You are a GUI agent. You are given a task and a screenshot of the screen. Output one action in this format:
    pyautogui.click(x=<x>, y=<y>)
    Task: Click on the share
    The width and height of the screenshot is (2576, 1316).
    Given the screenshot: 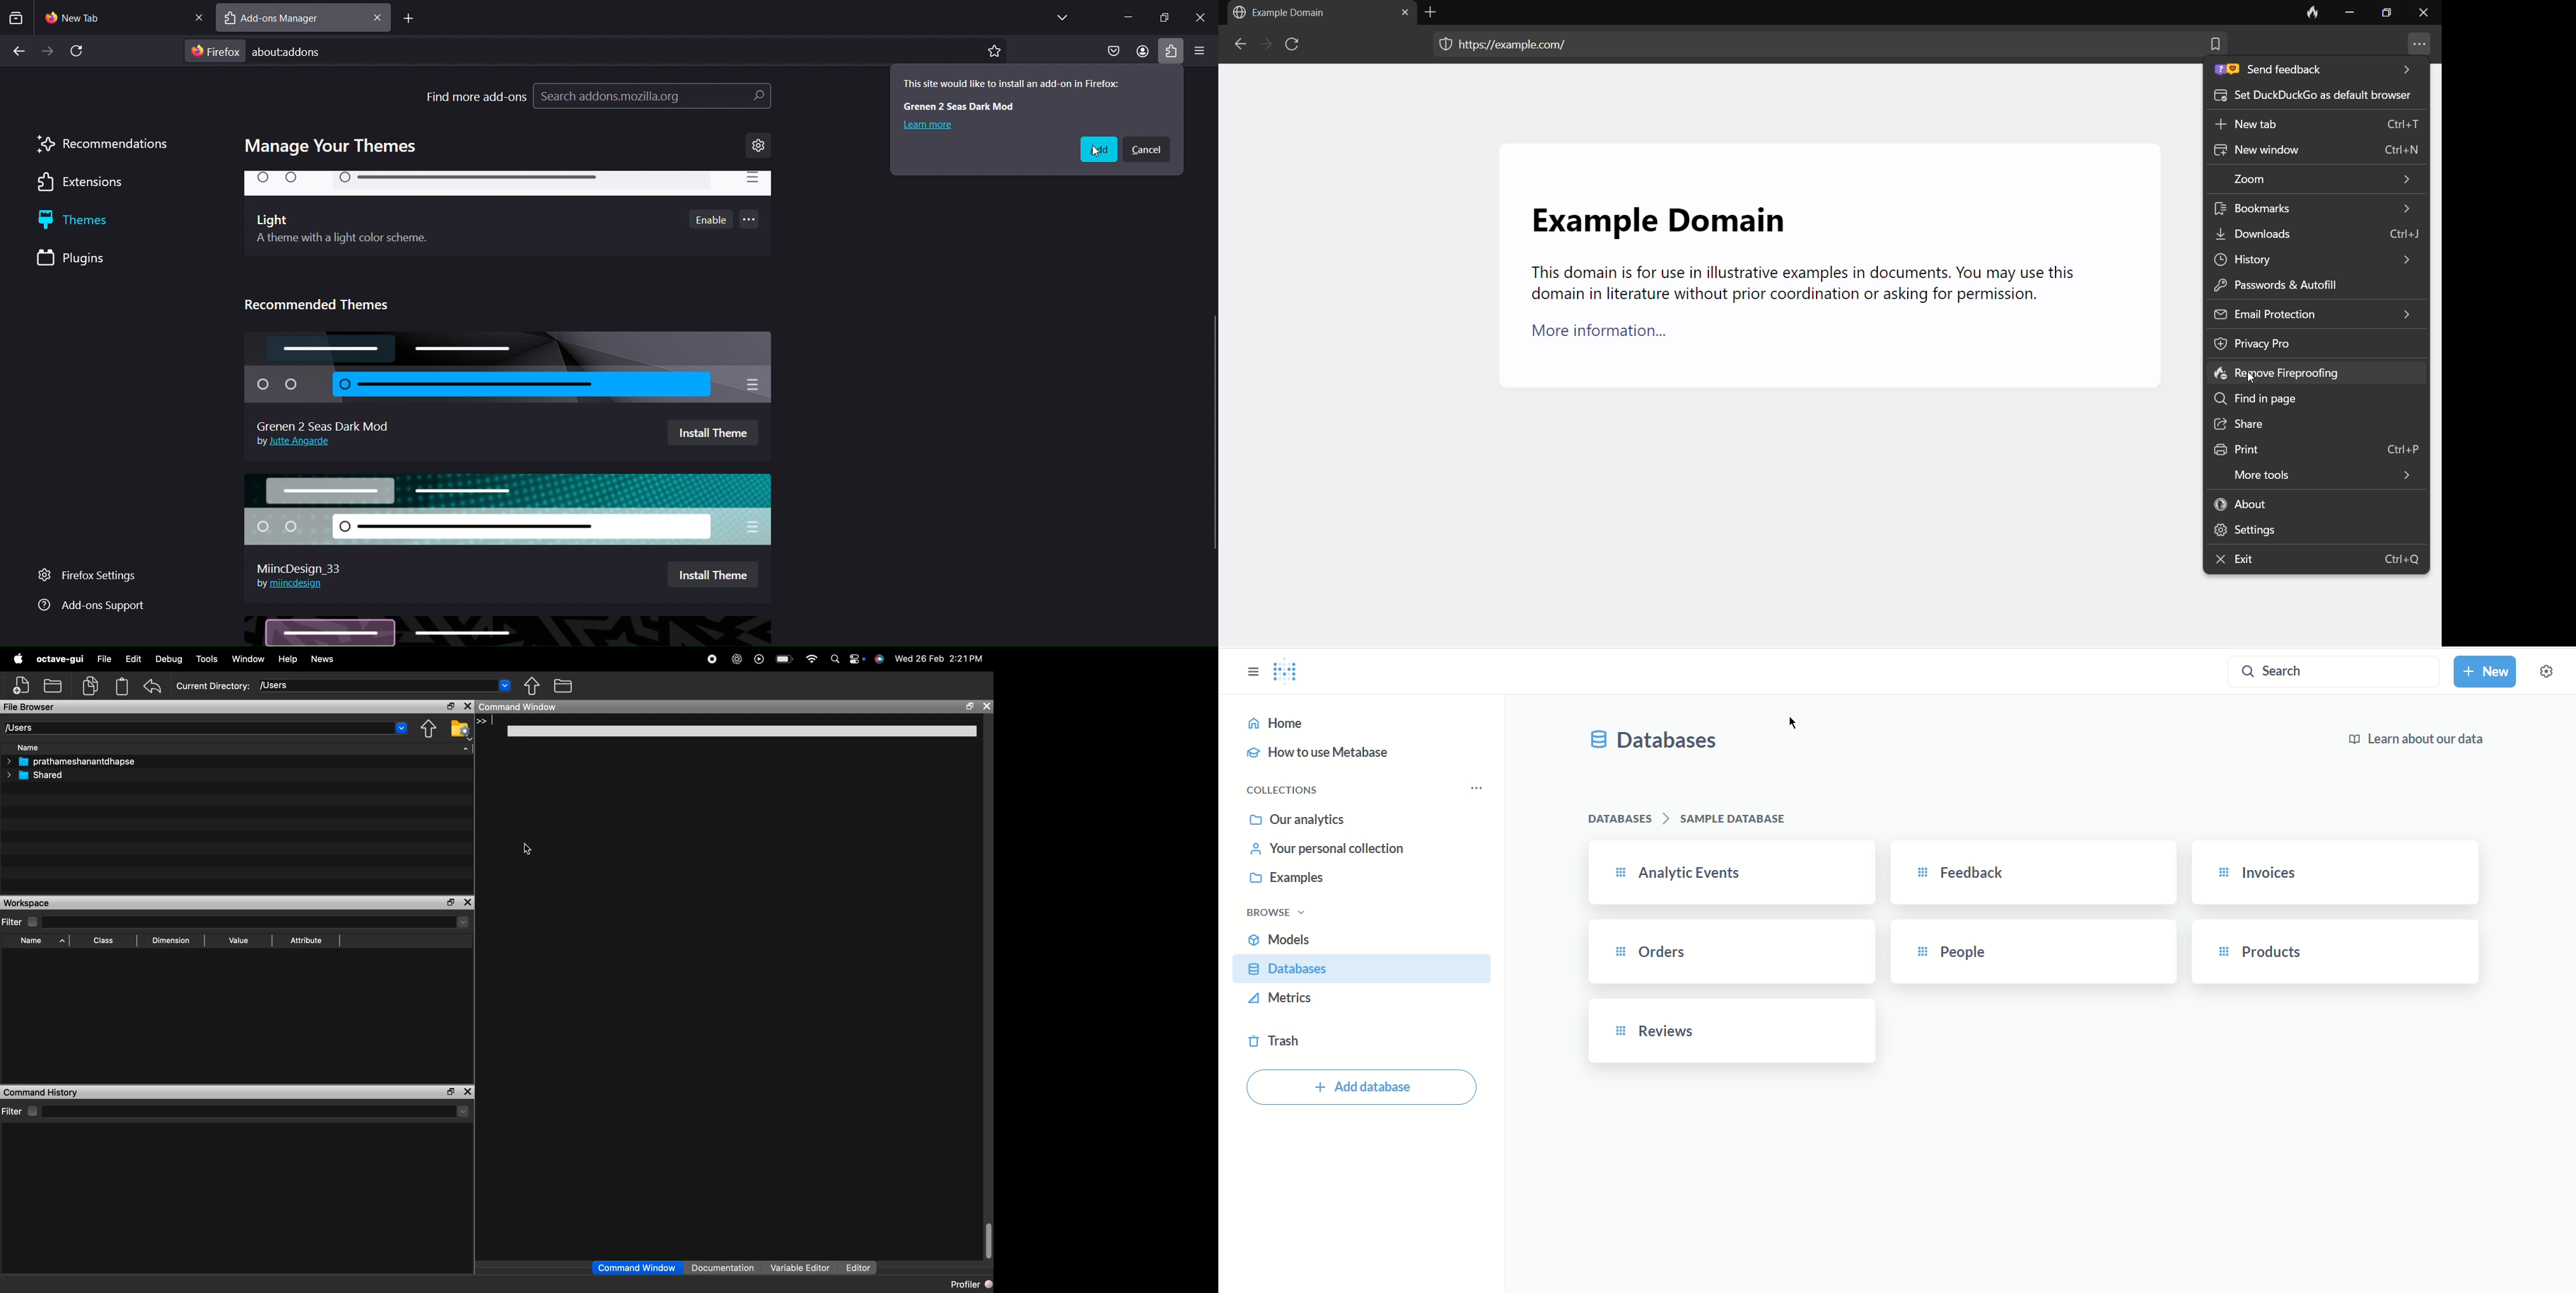 What is the action you would take?
    pyautogui.click(x=2315, y=423)
    